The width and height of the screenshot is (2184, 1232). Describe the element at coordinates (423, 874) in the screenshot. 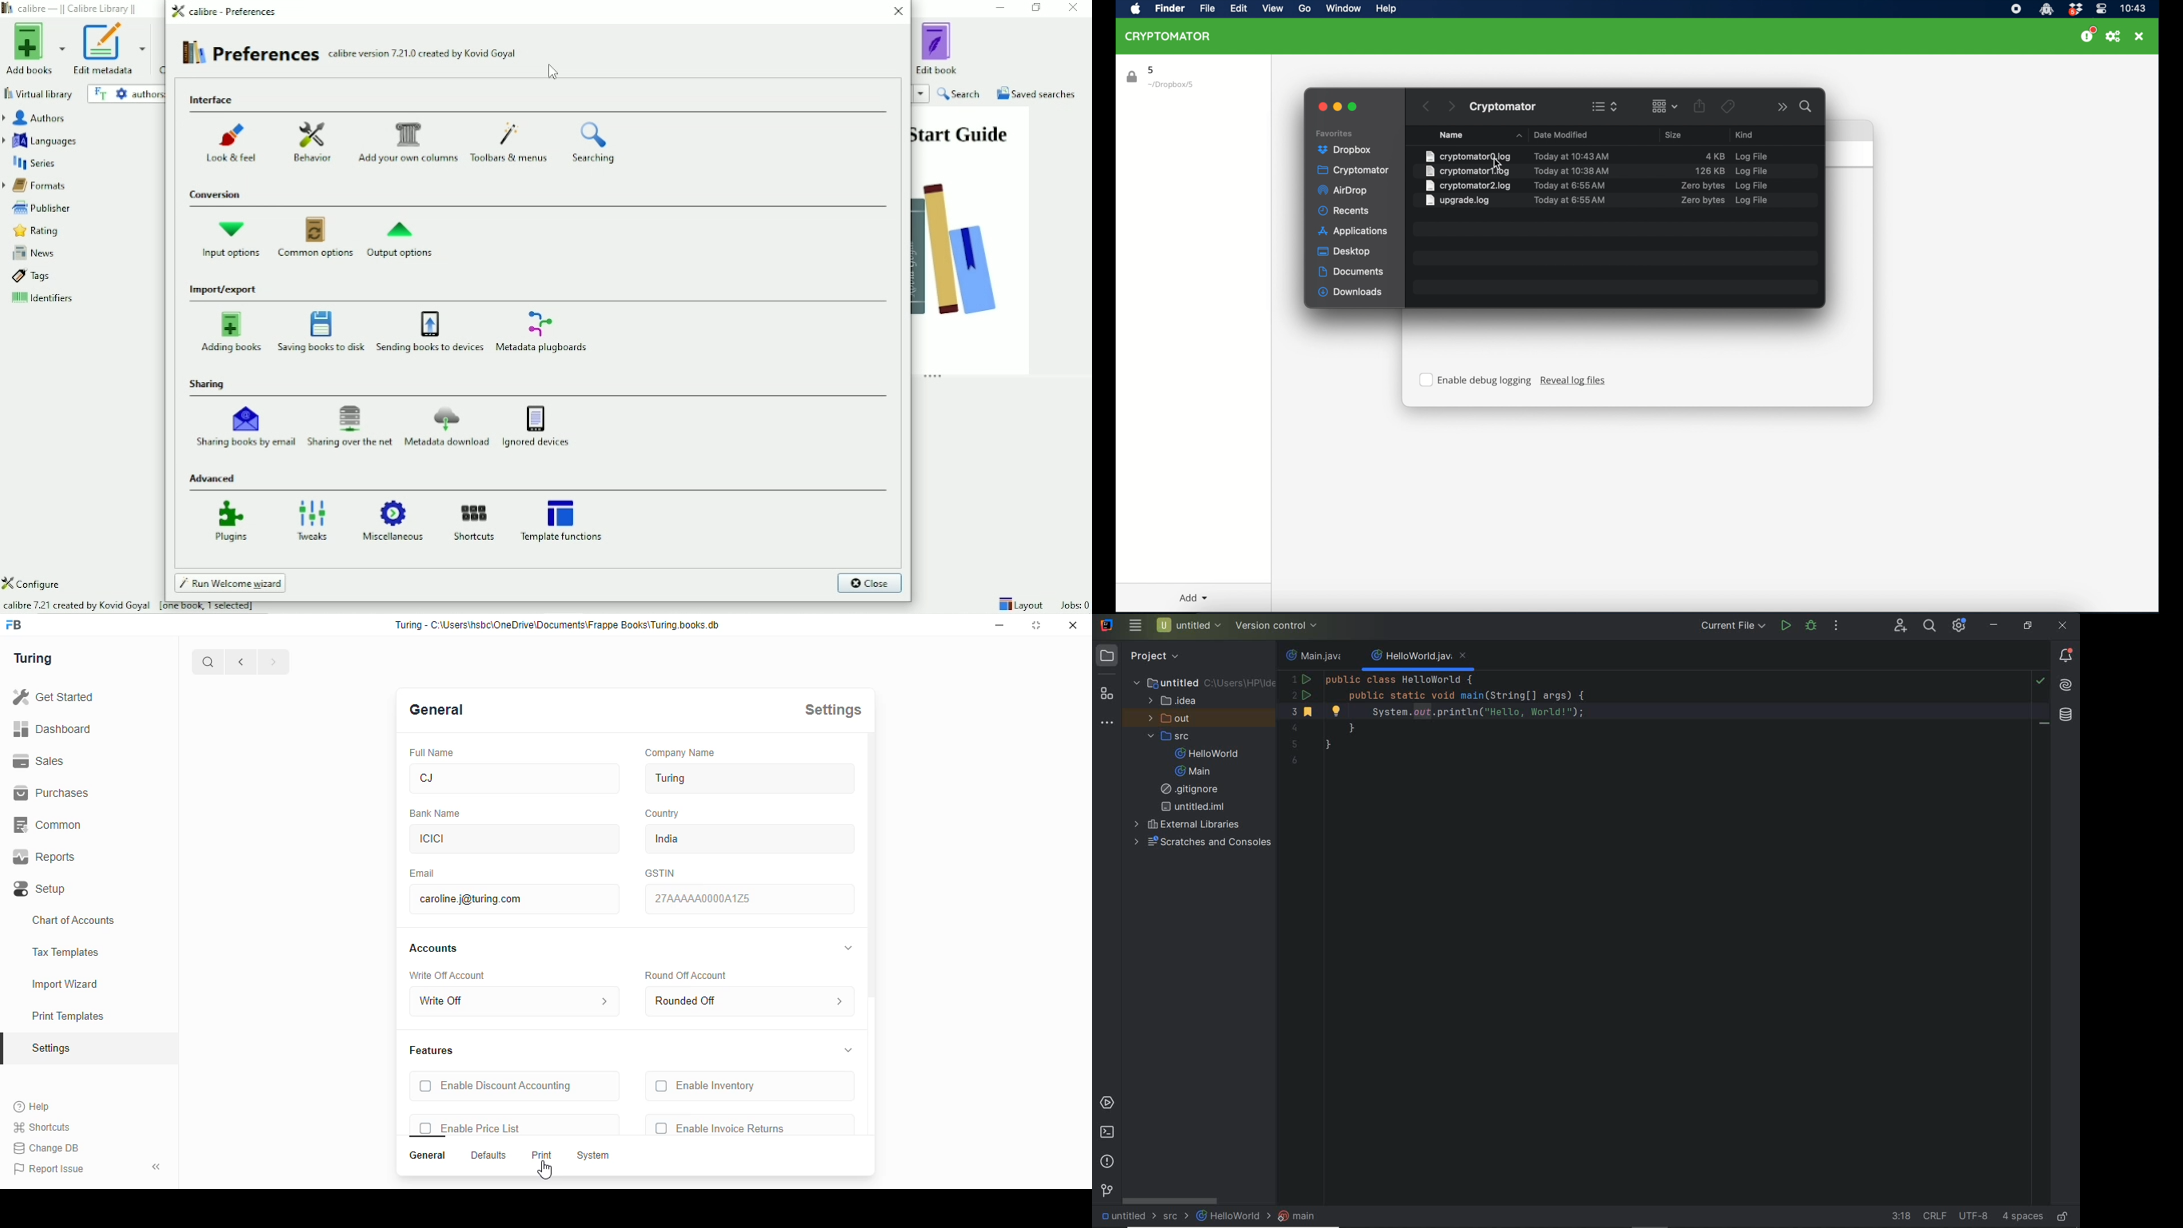

I see `Email` at that location.